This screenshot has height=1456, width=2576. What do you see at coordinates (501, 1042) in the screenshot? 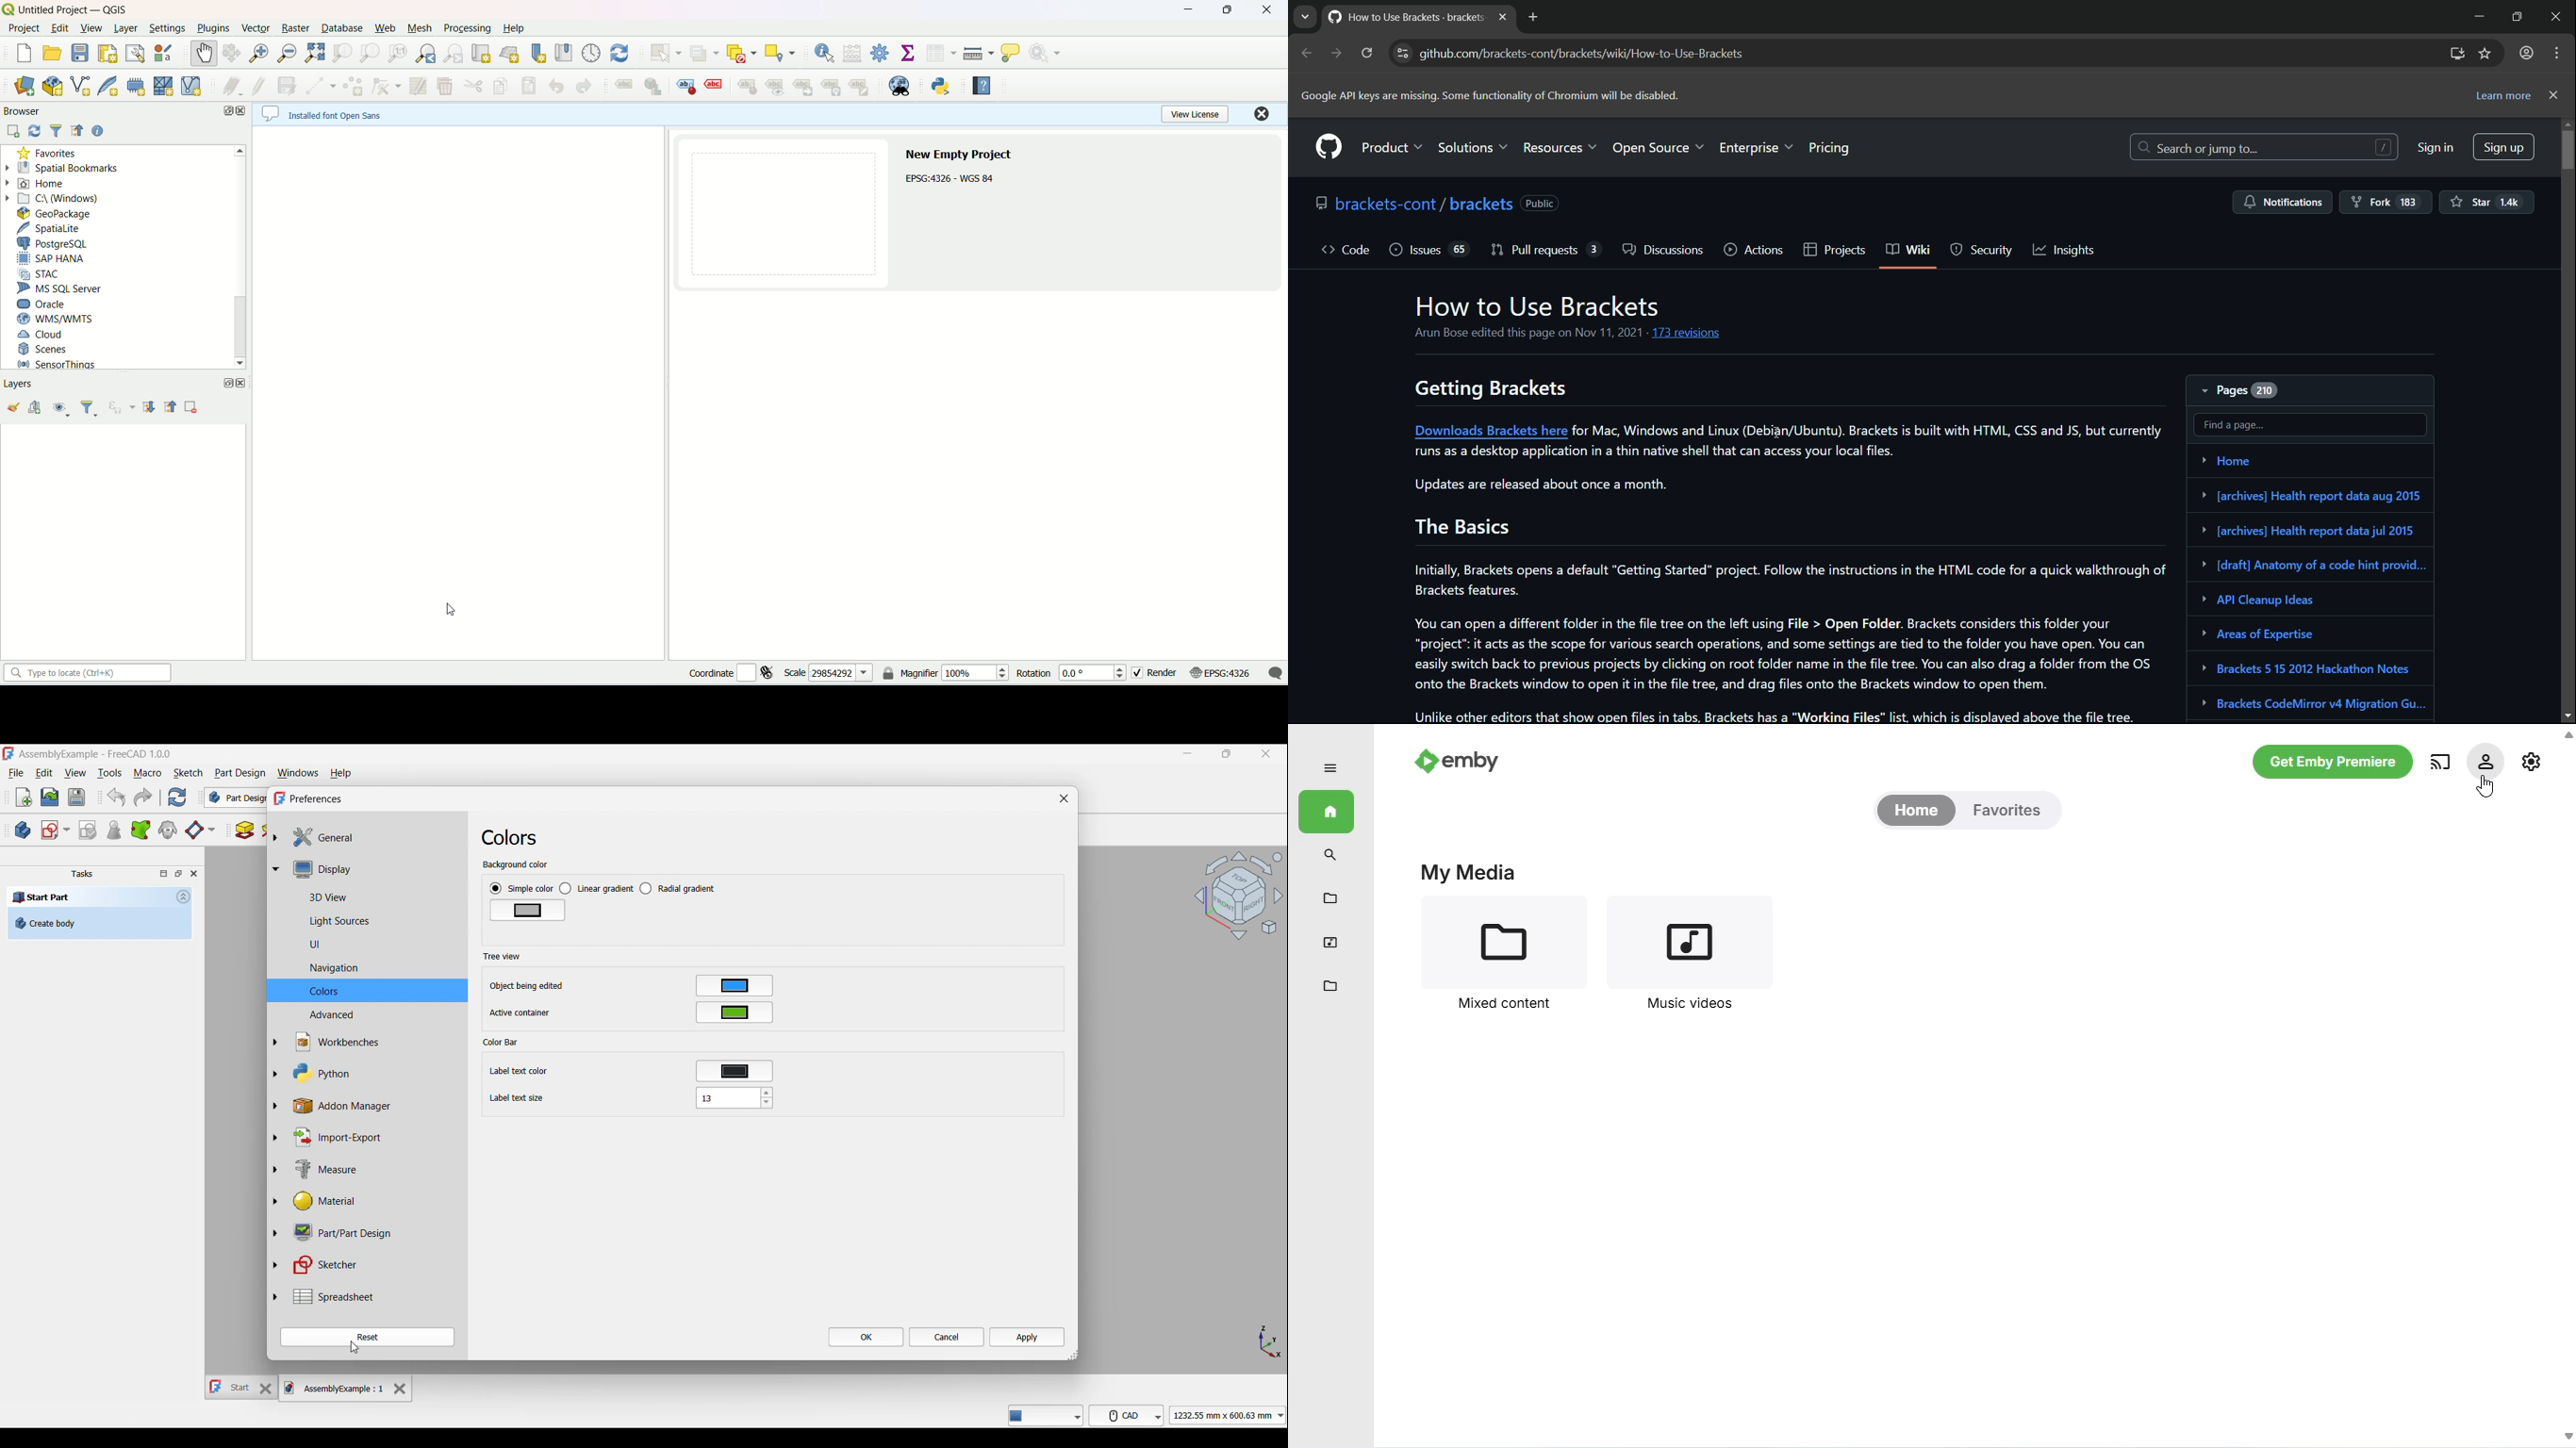
I see `Color Bar` at bounding box center [501, 1042].